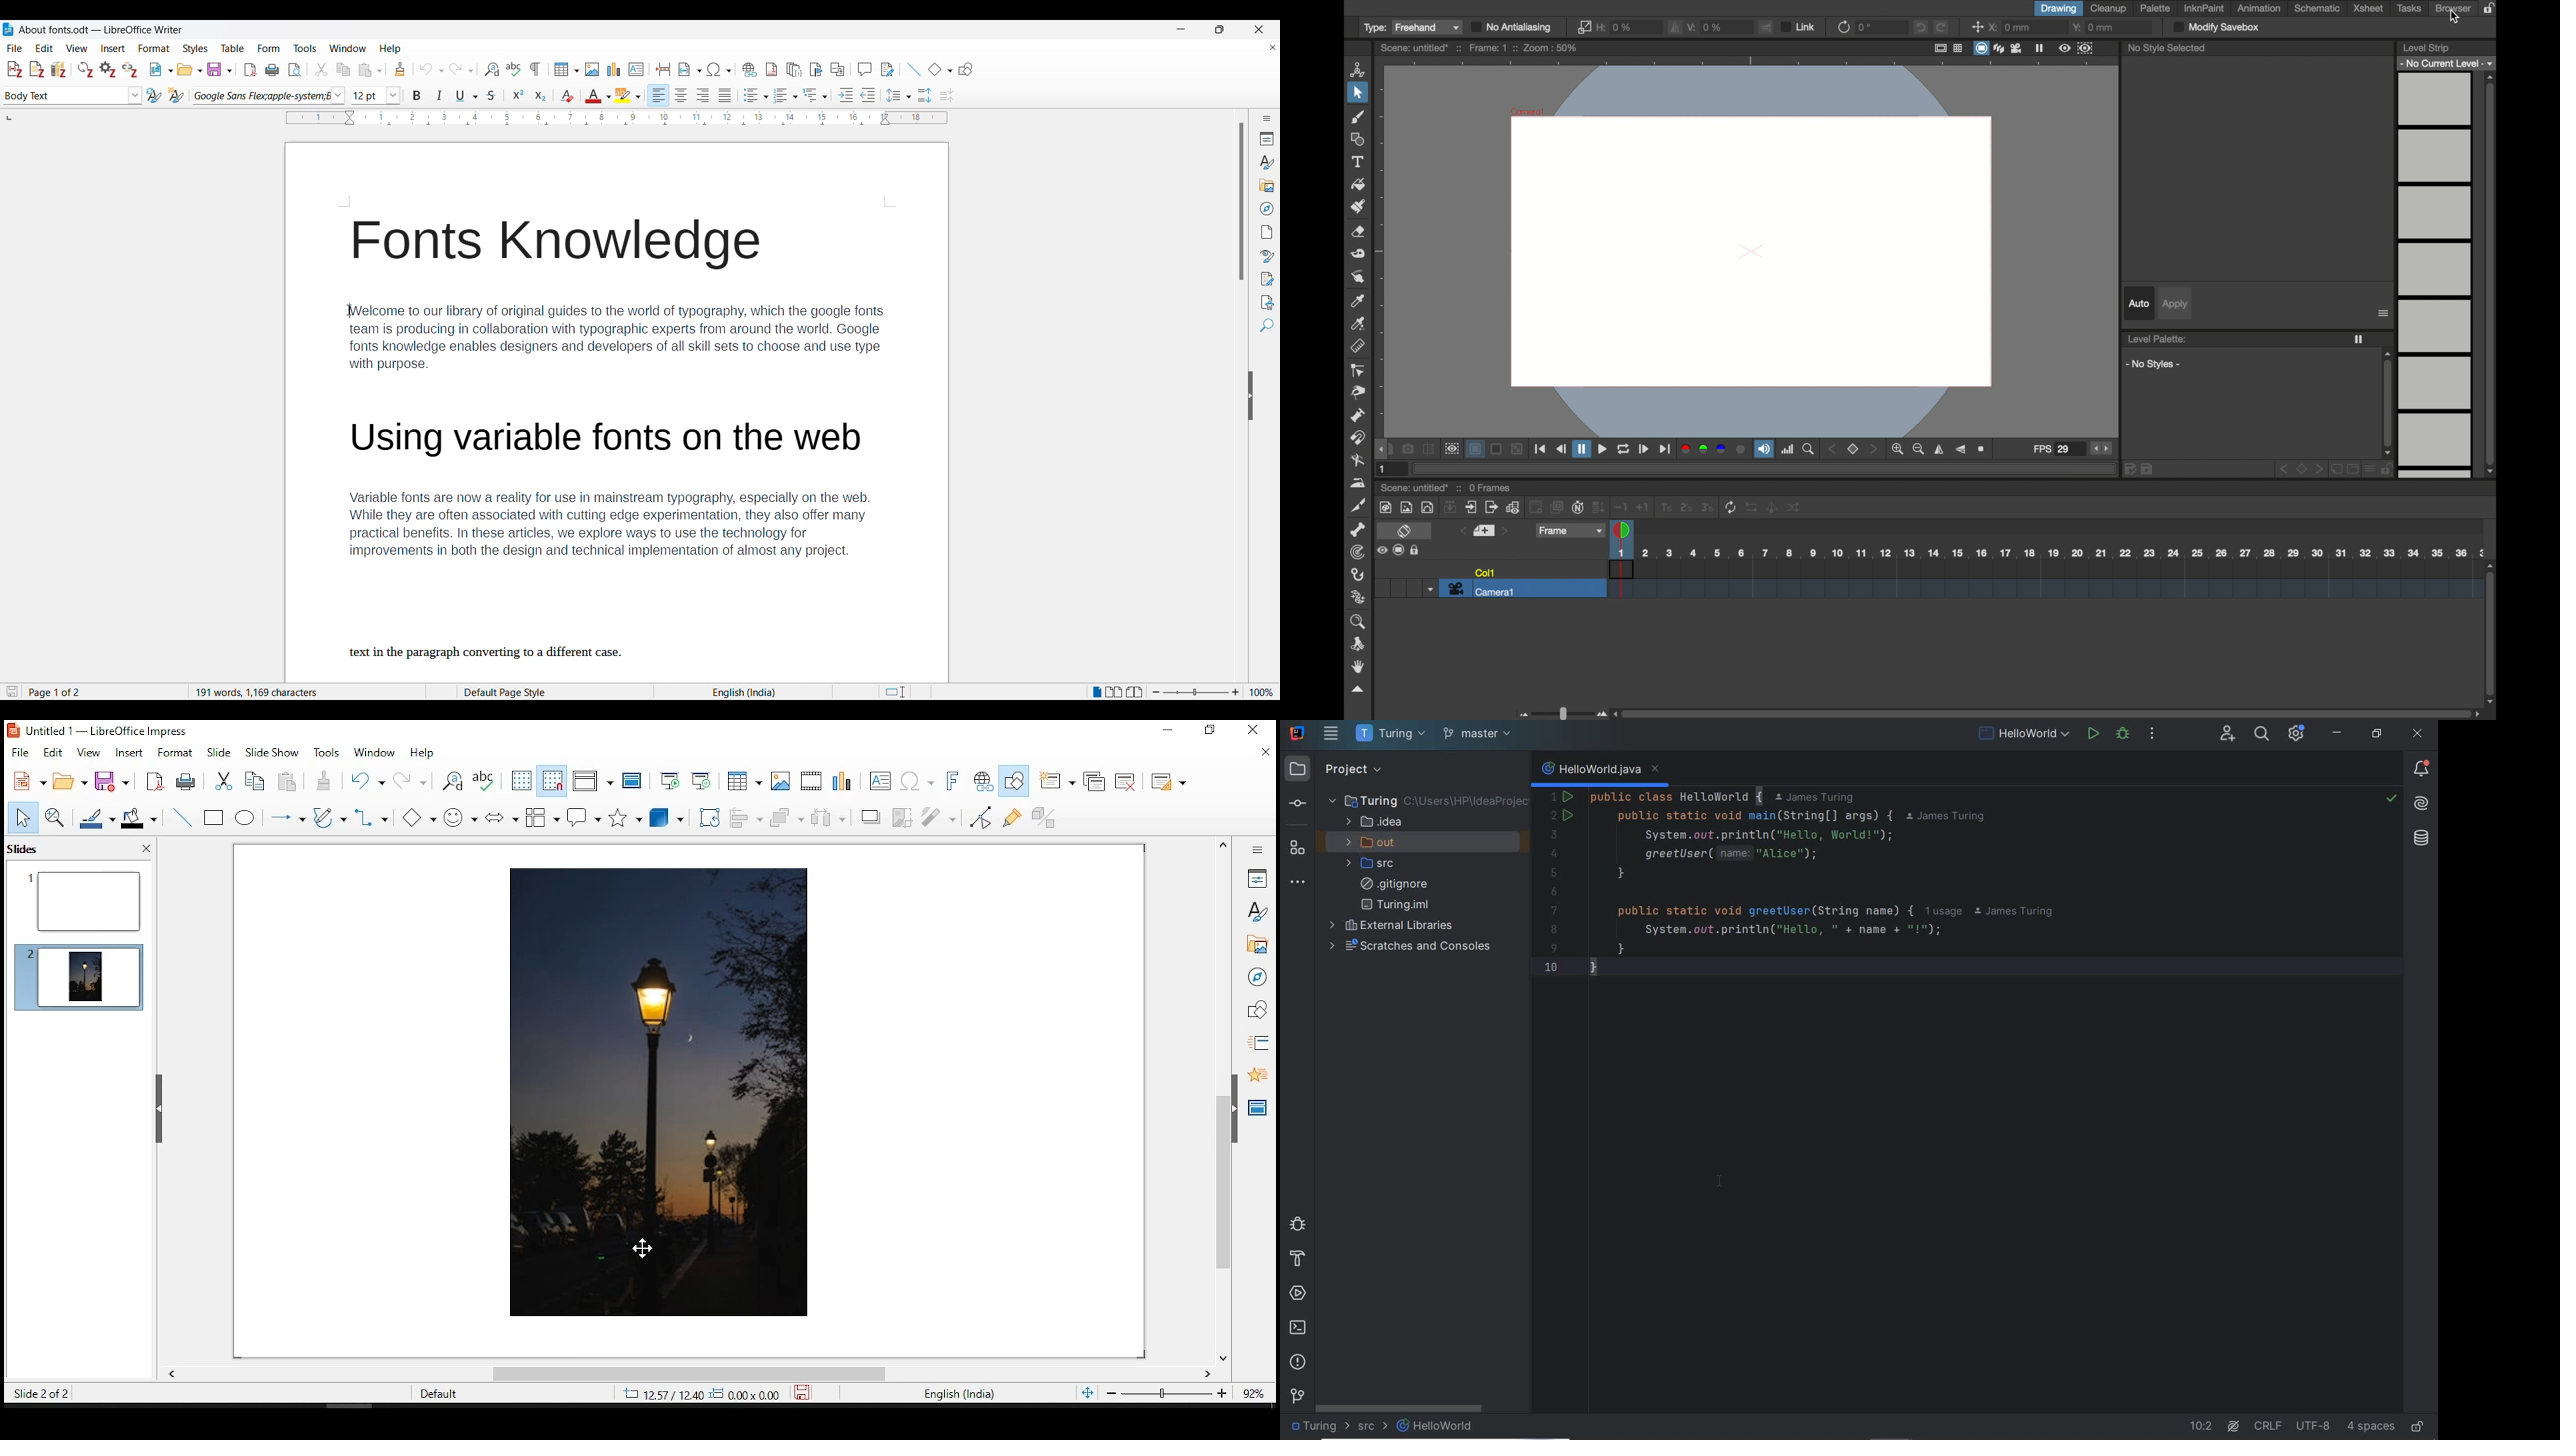 This screenshot has height=1456, width=2576. What do you see at coordinates (58, 819) in the screenshot?
I see `zoom and pan` at bounding box center [58, 819].